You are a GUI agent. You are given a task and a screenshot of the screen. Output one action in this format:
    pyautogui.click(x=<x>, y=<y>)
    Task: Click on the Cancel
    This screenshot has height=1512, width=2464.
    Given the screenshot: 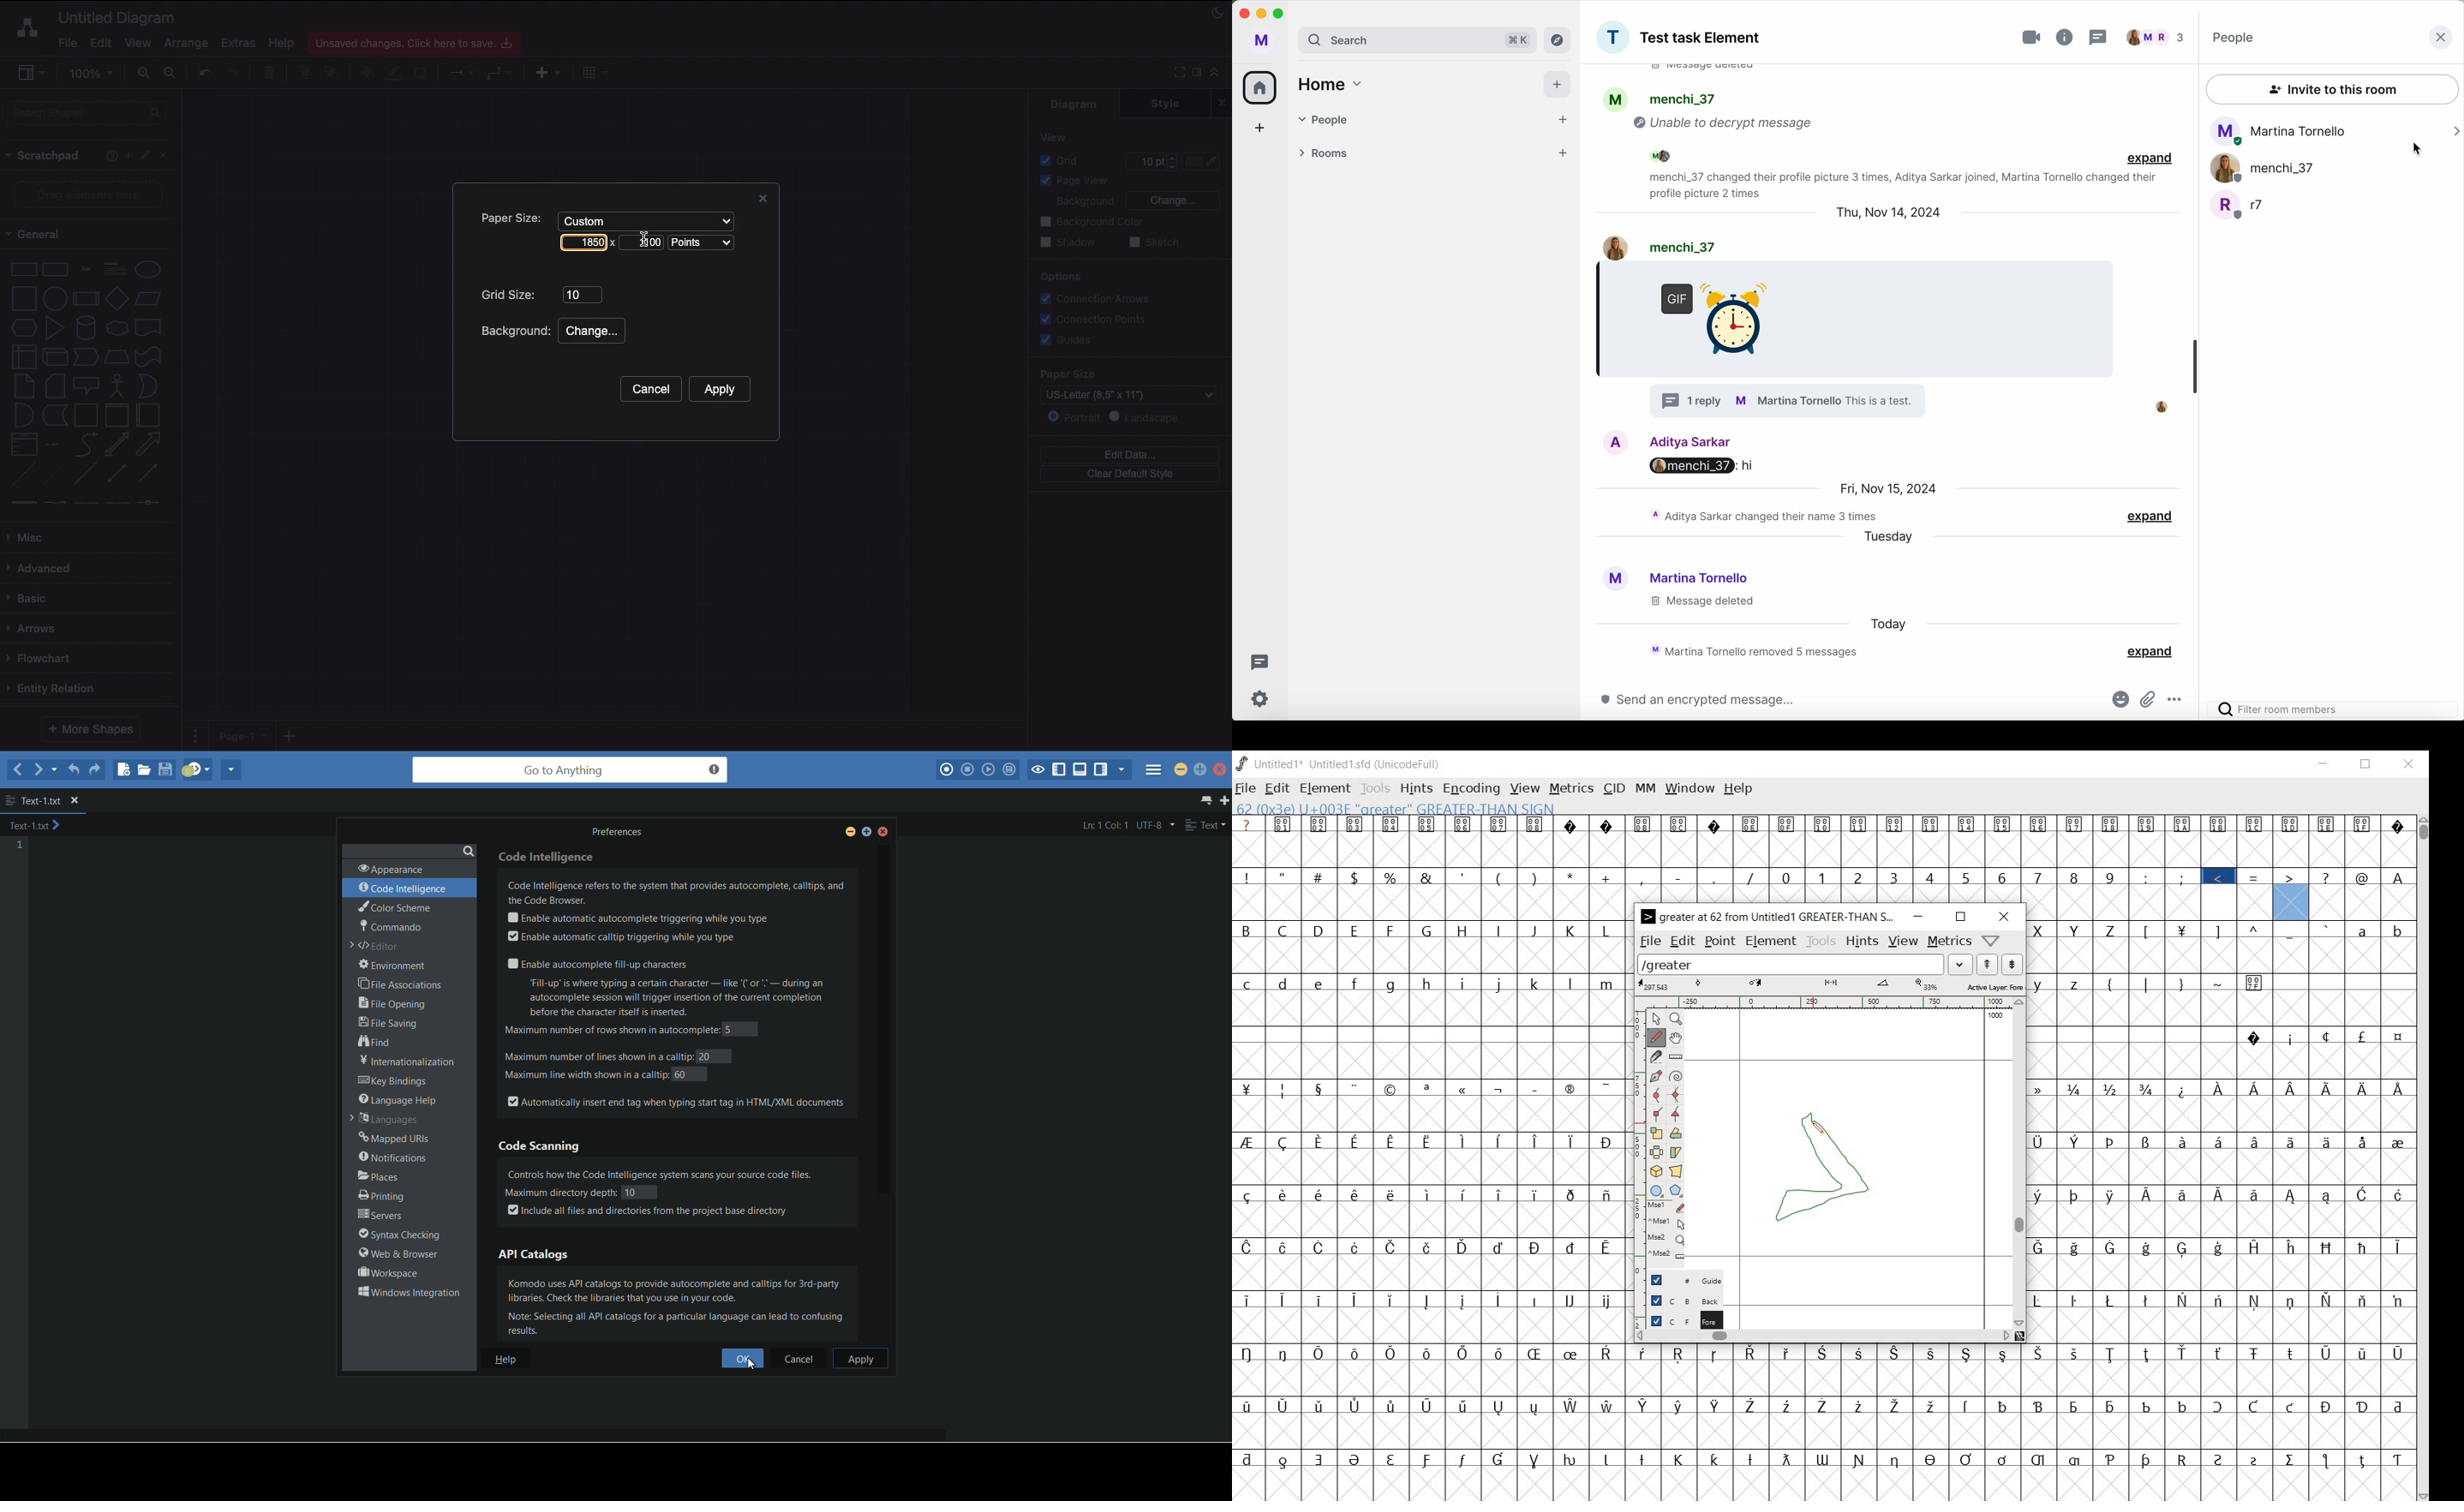 What is the action you would take?
    pyautogui.click(x=649, y=390)
    